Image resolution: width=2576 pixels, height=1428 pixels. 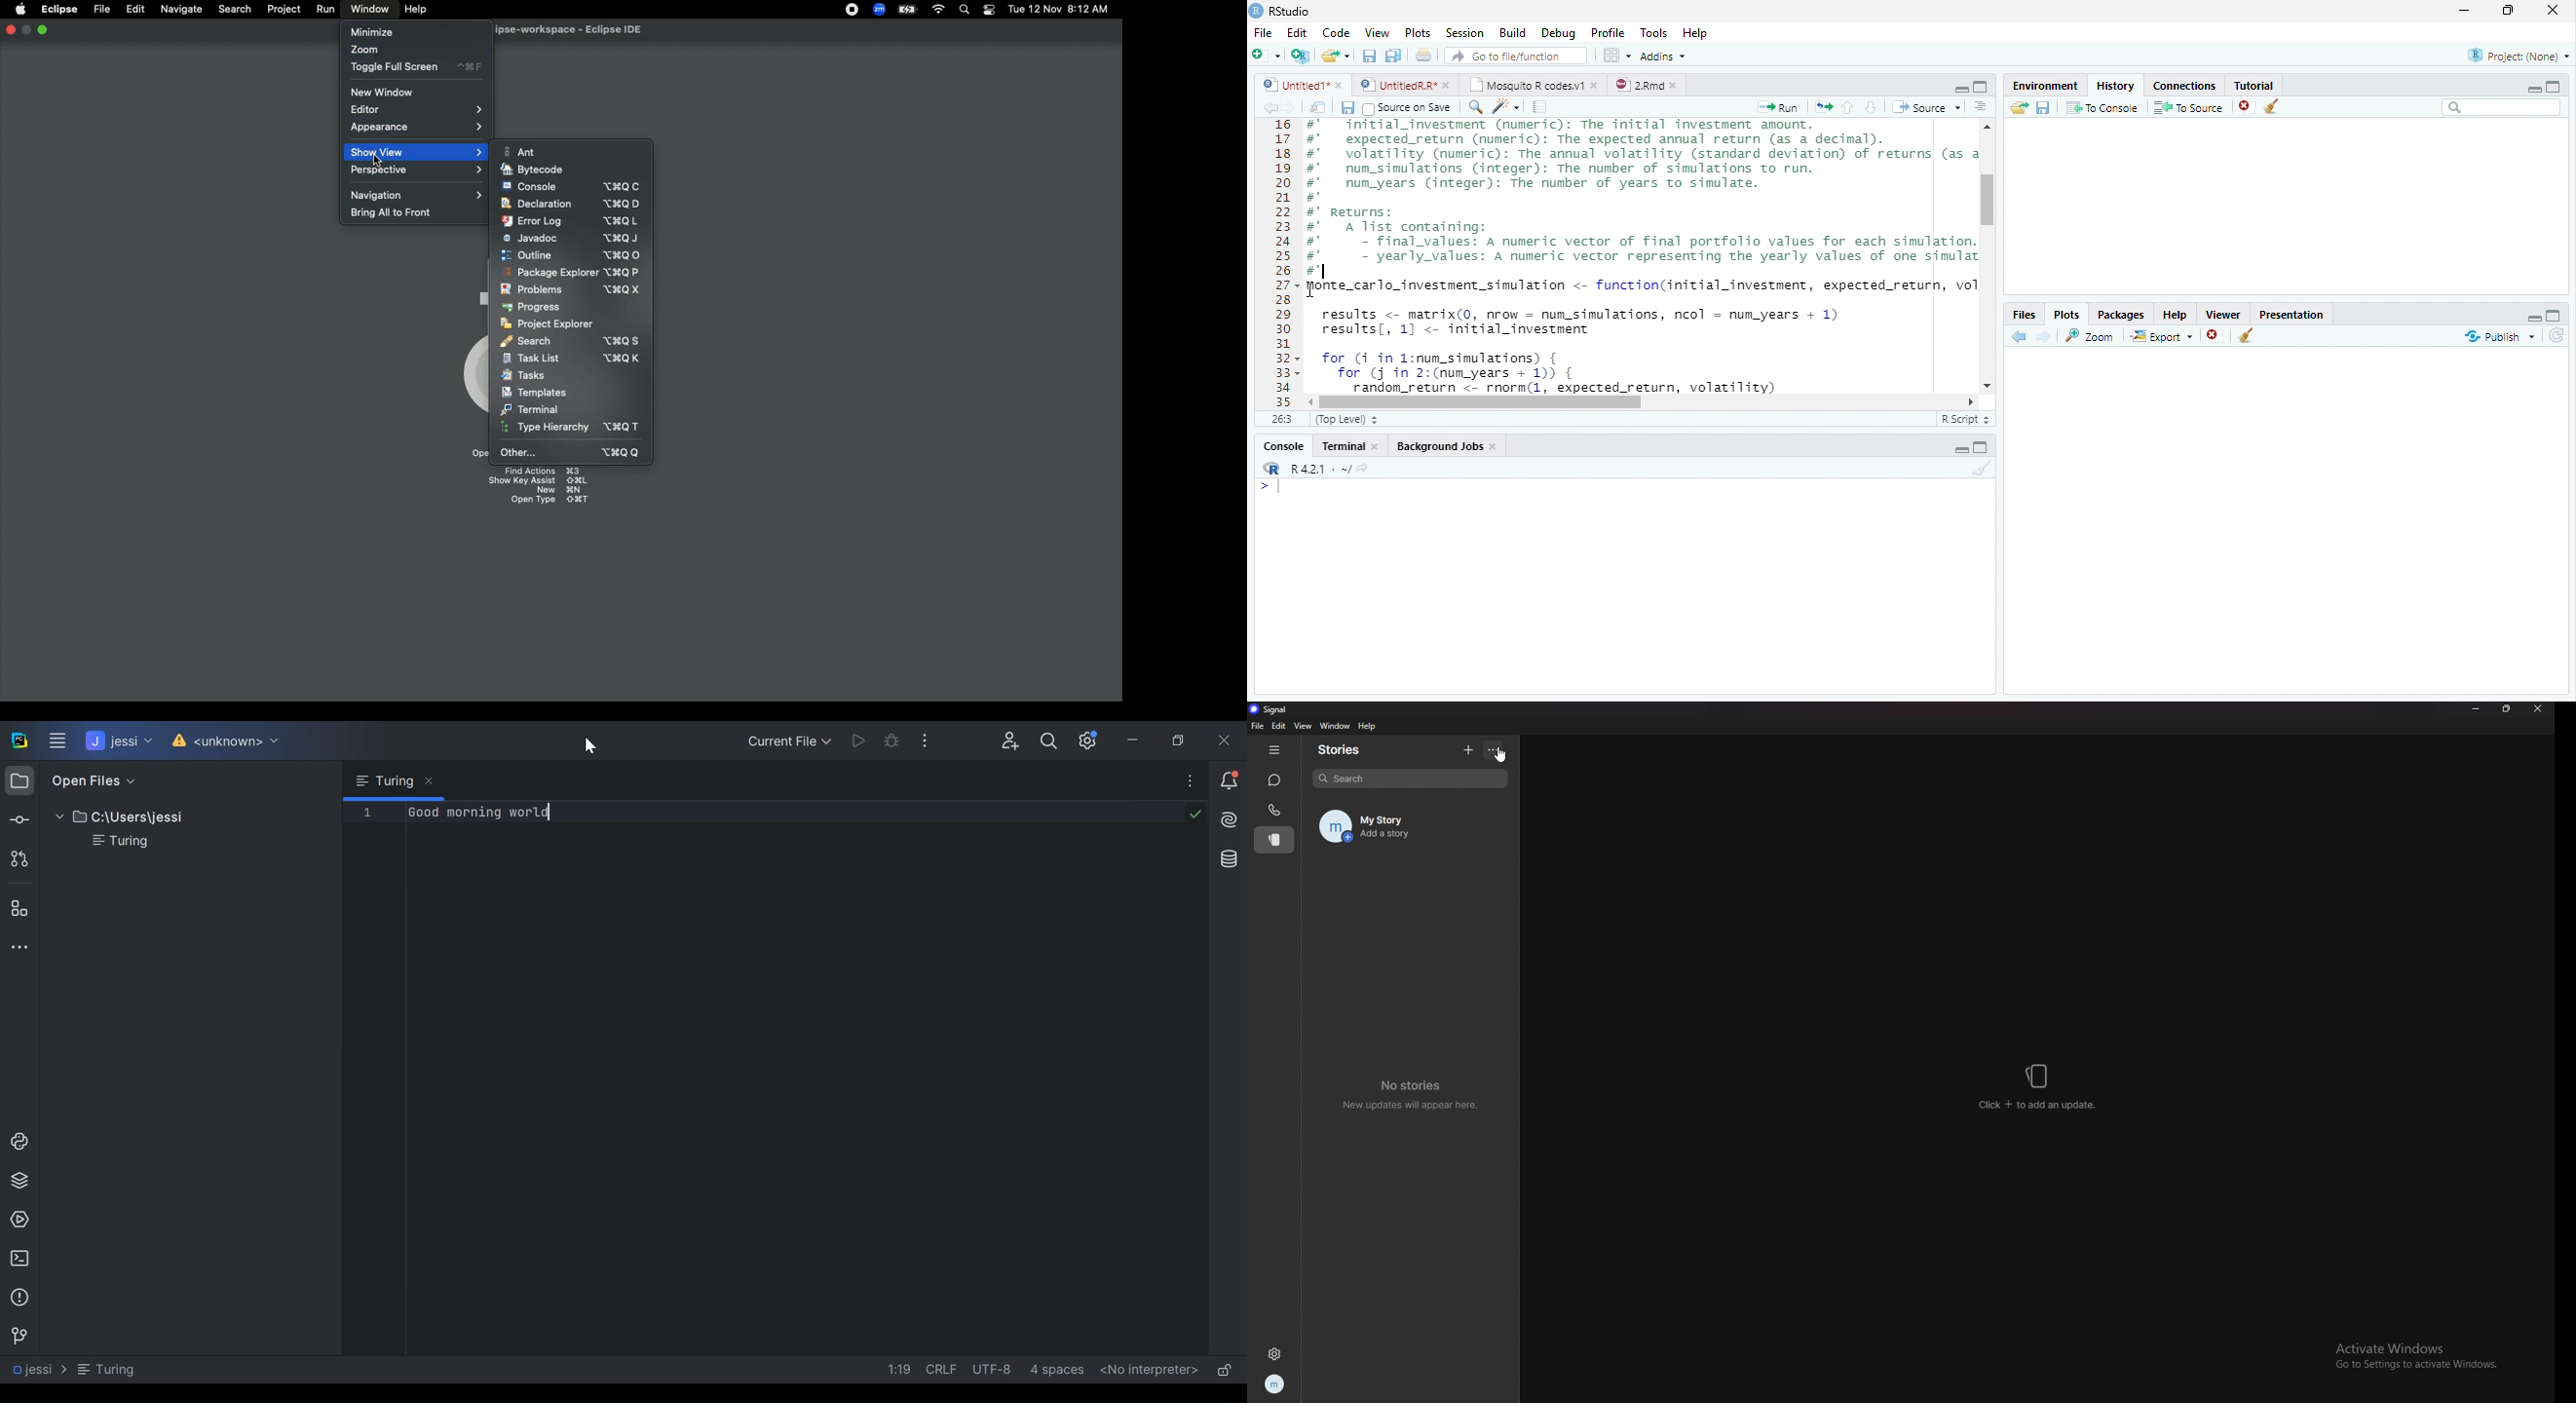 What do you see at coordinates (2556, 314) in the screenshot?
I see `Full Height` at bounding box center [2556, 314].